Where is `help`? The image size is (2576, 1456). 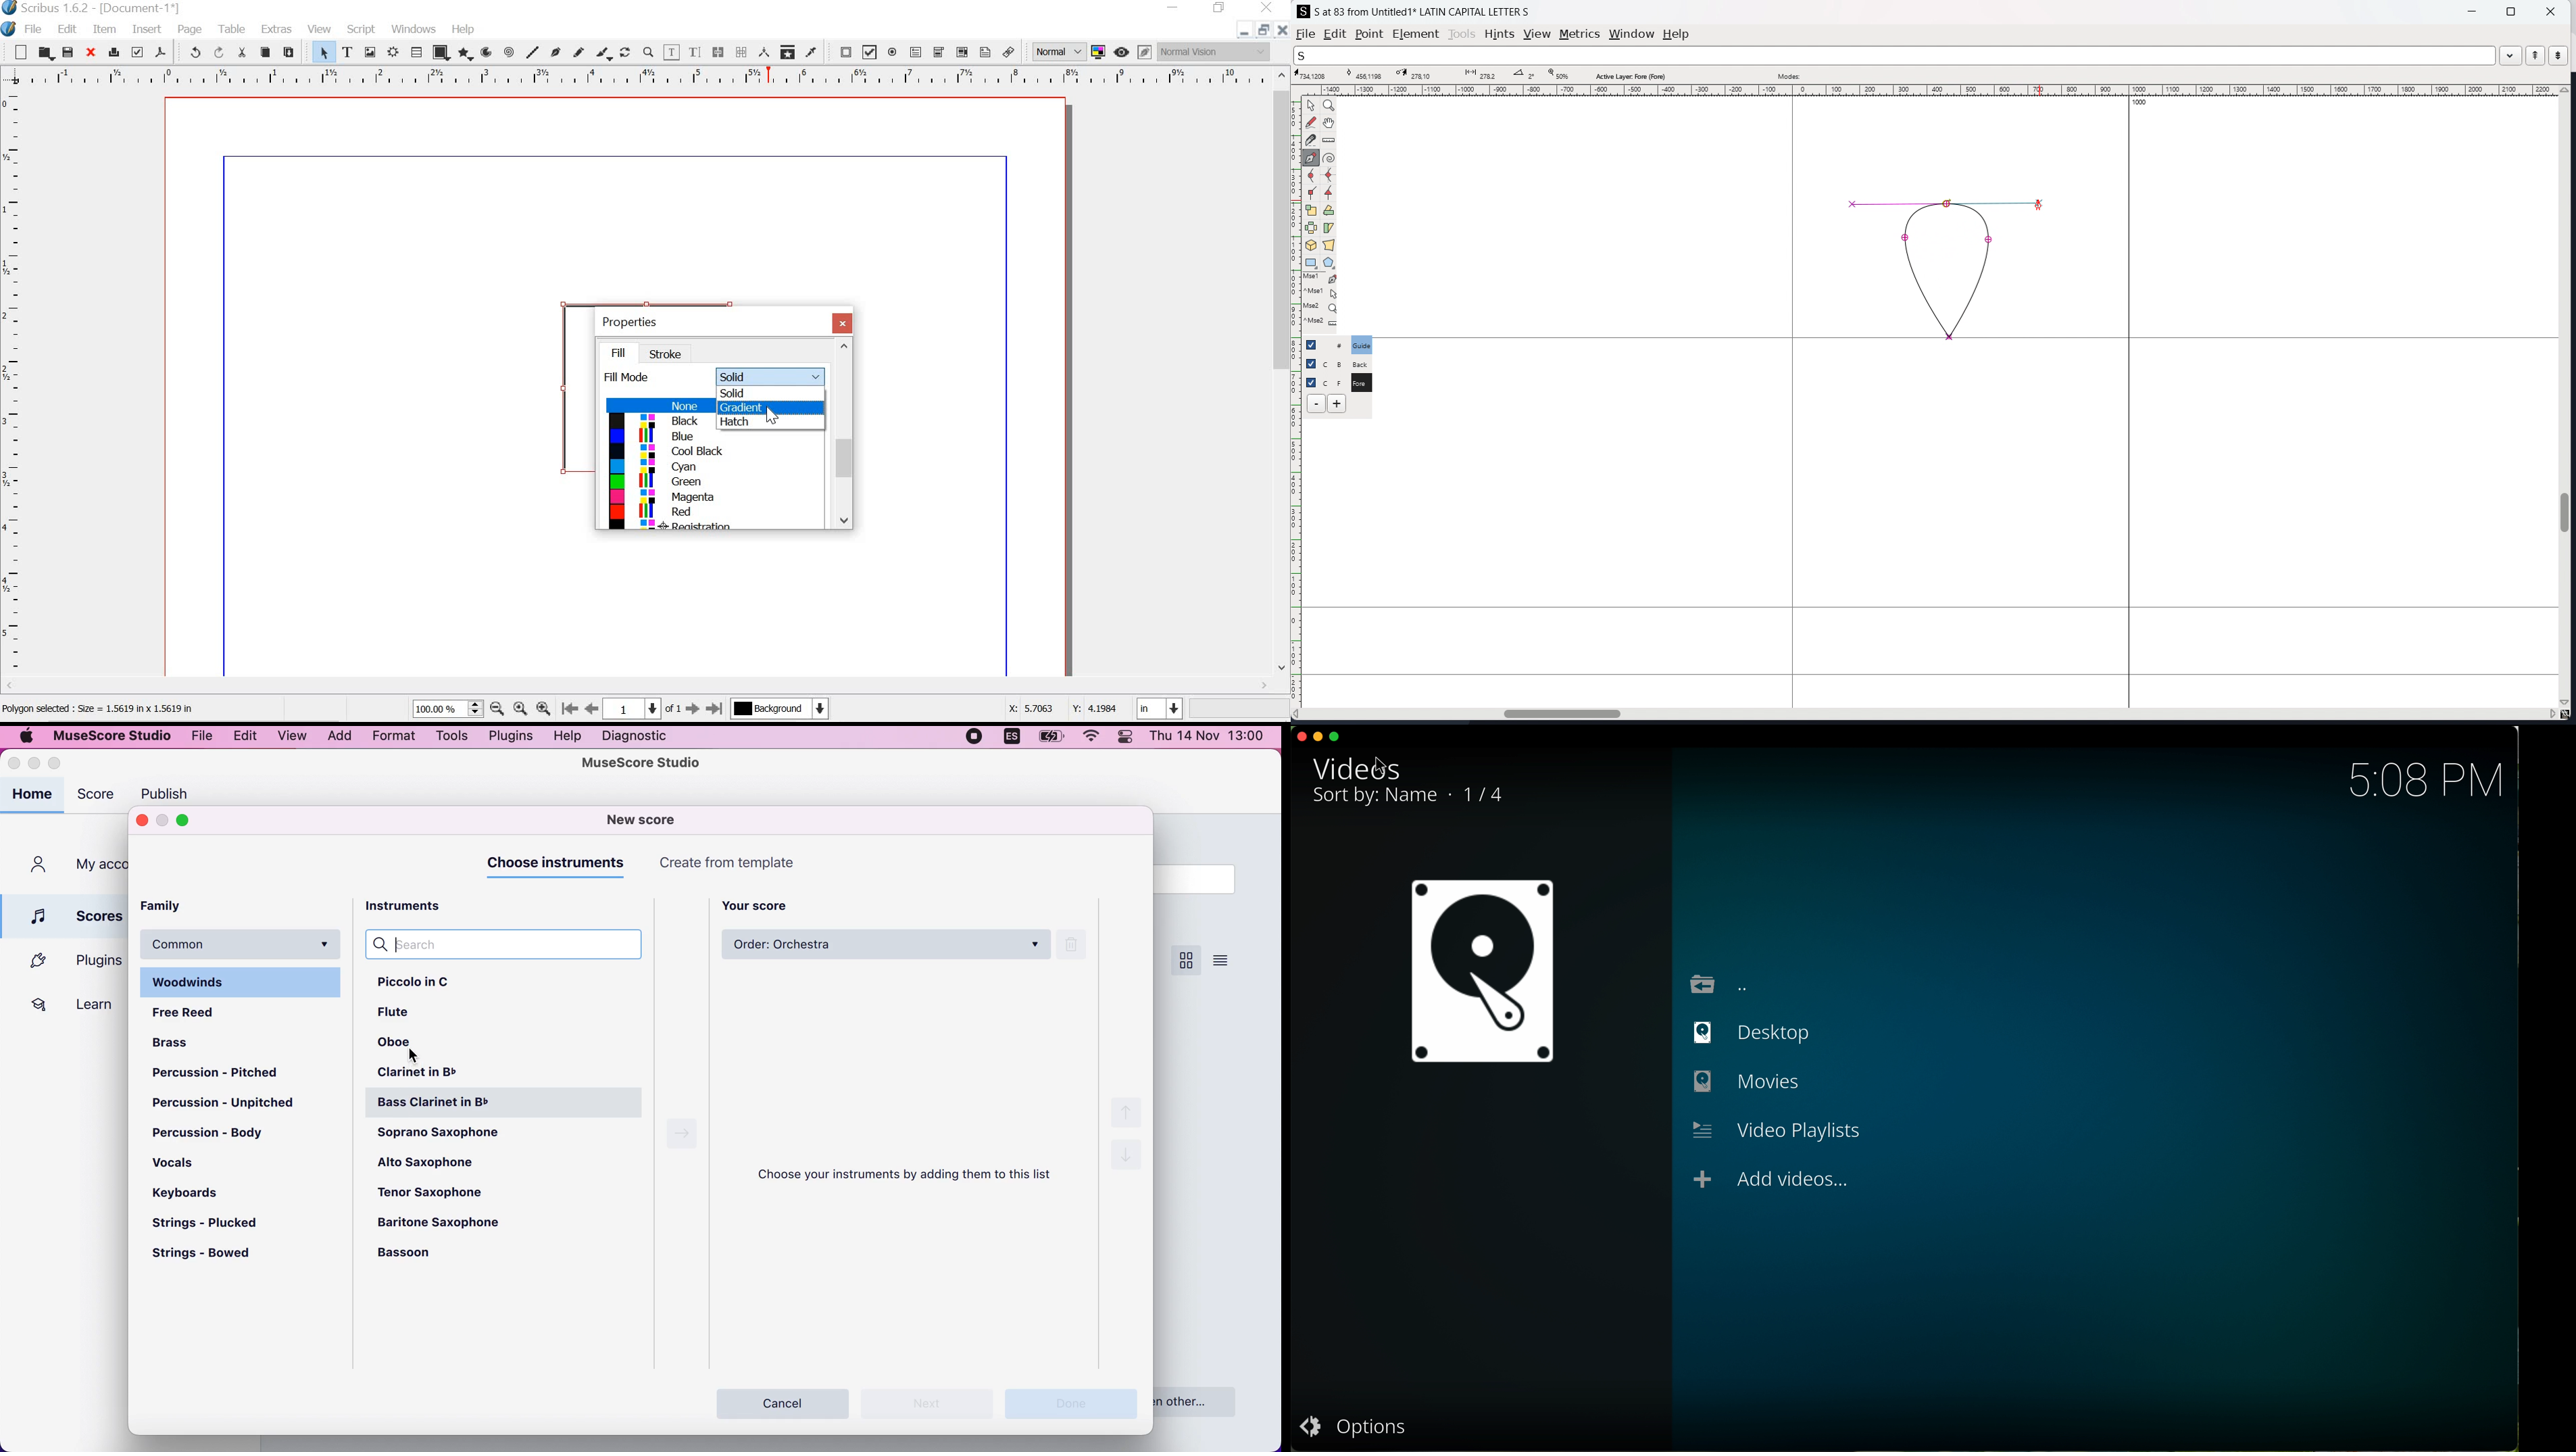
help is located at coordinates (461, 28).